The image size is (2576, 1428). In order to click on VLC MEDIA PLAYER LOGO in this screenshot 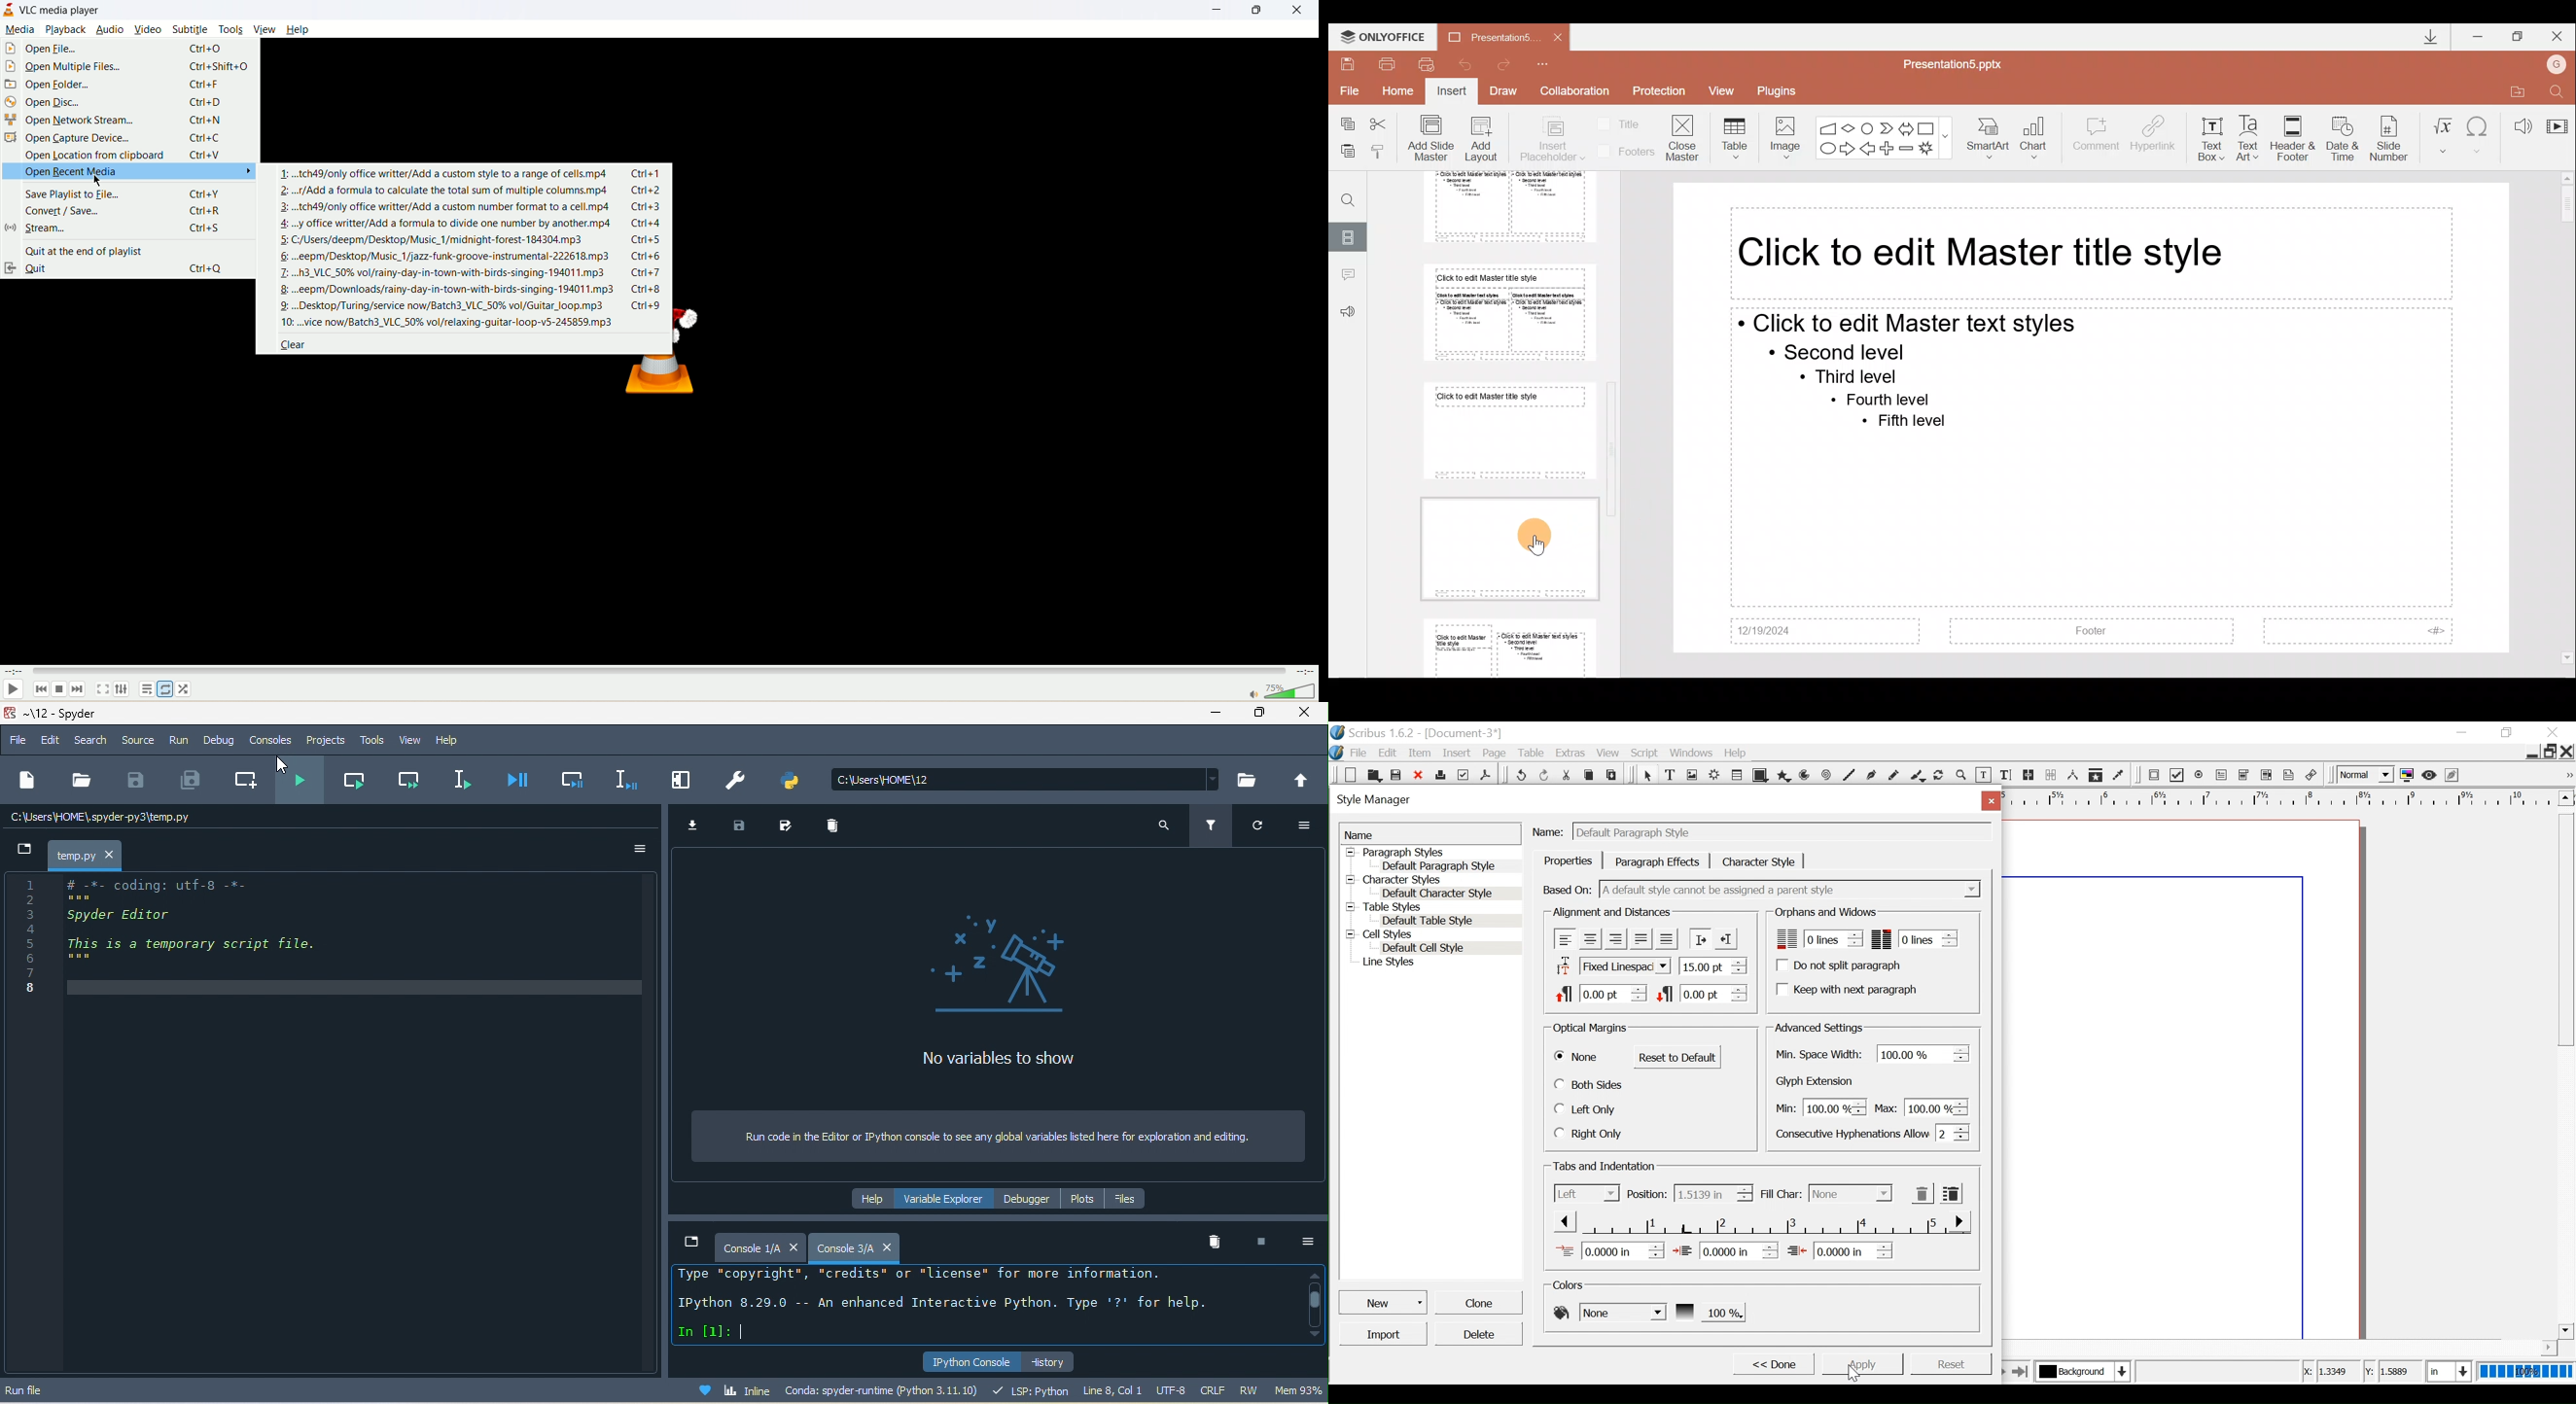, I will do `click(670, 384)`.